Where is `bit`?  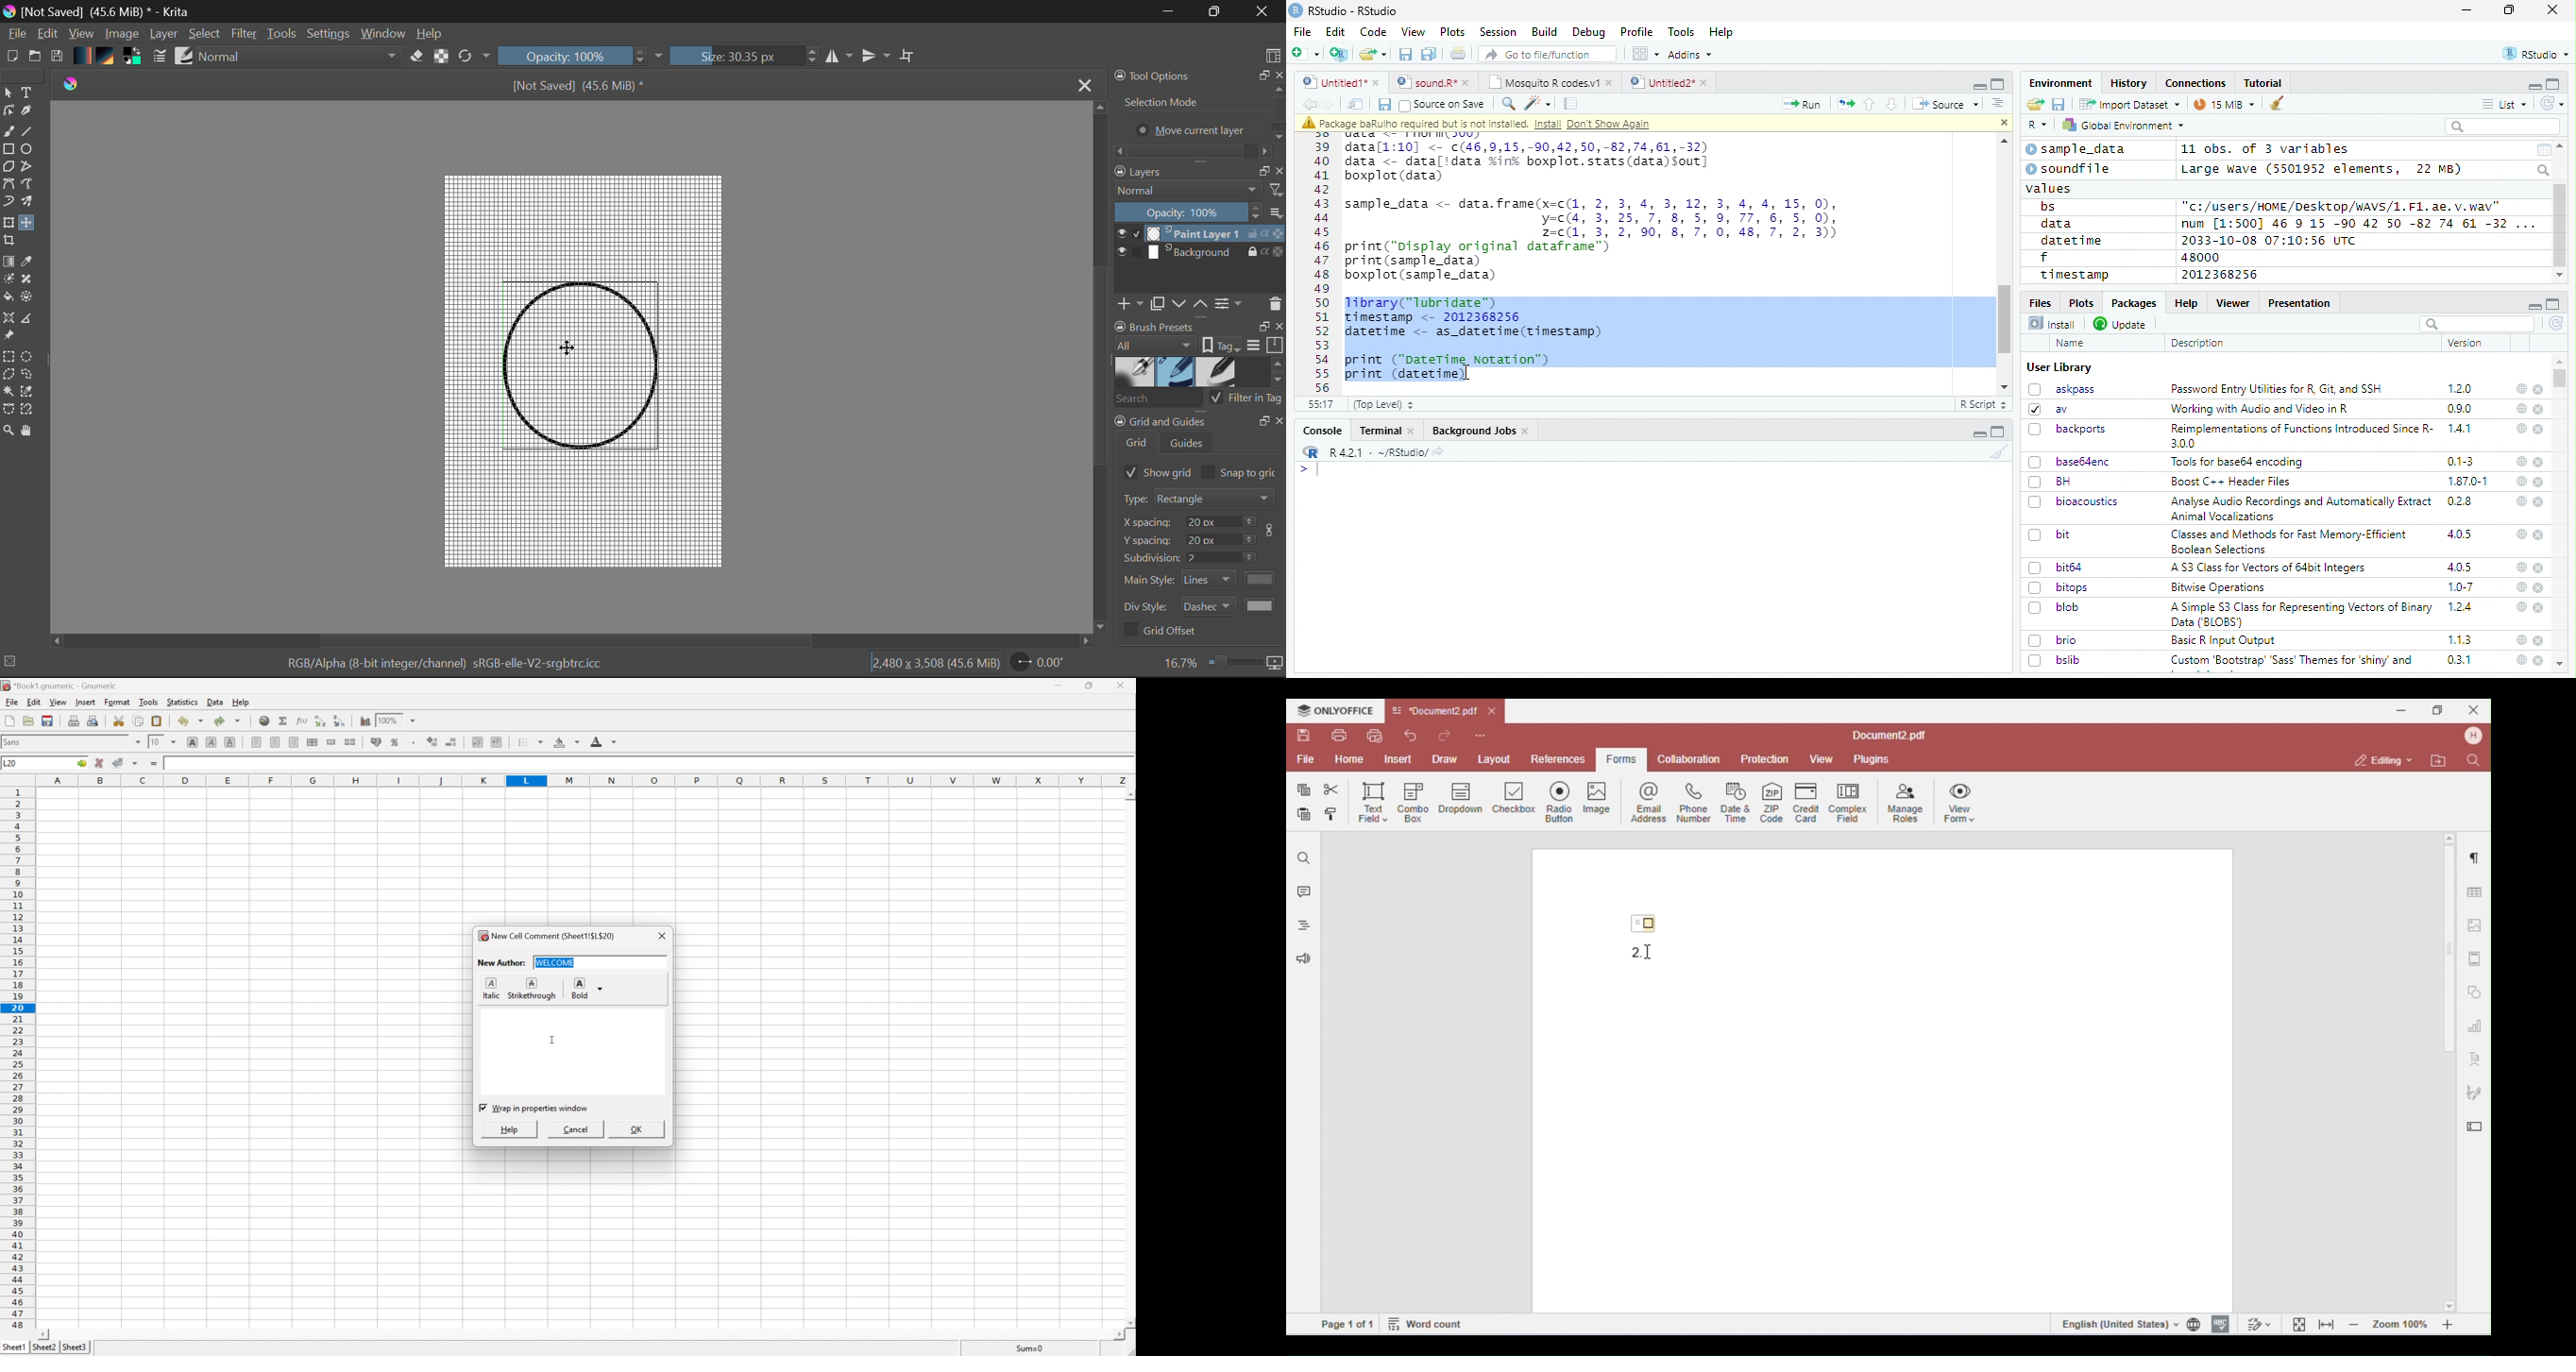
bit is located at coordinates (2050, 535).